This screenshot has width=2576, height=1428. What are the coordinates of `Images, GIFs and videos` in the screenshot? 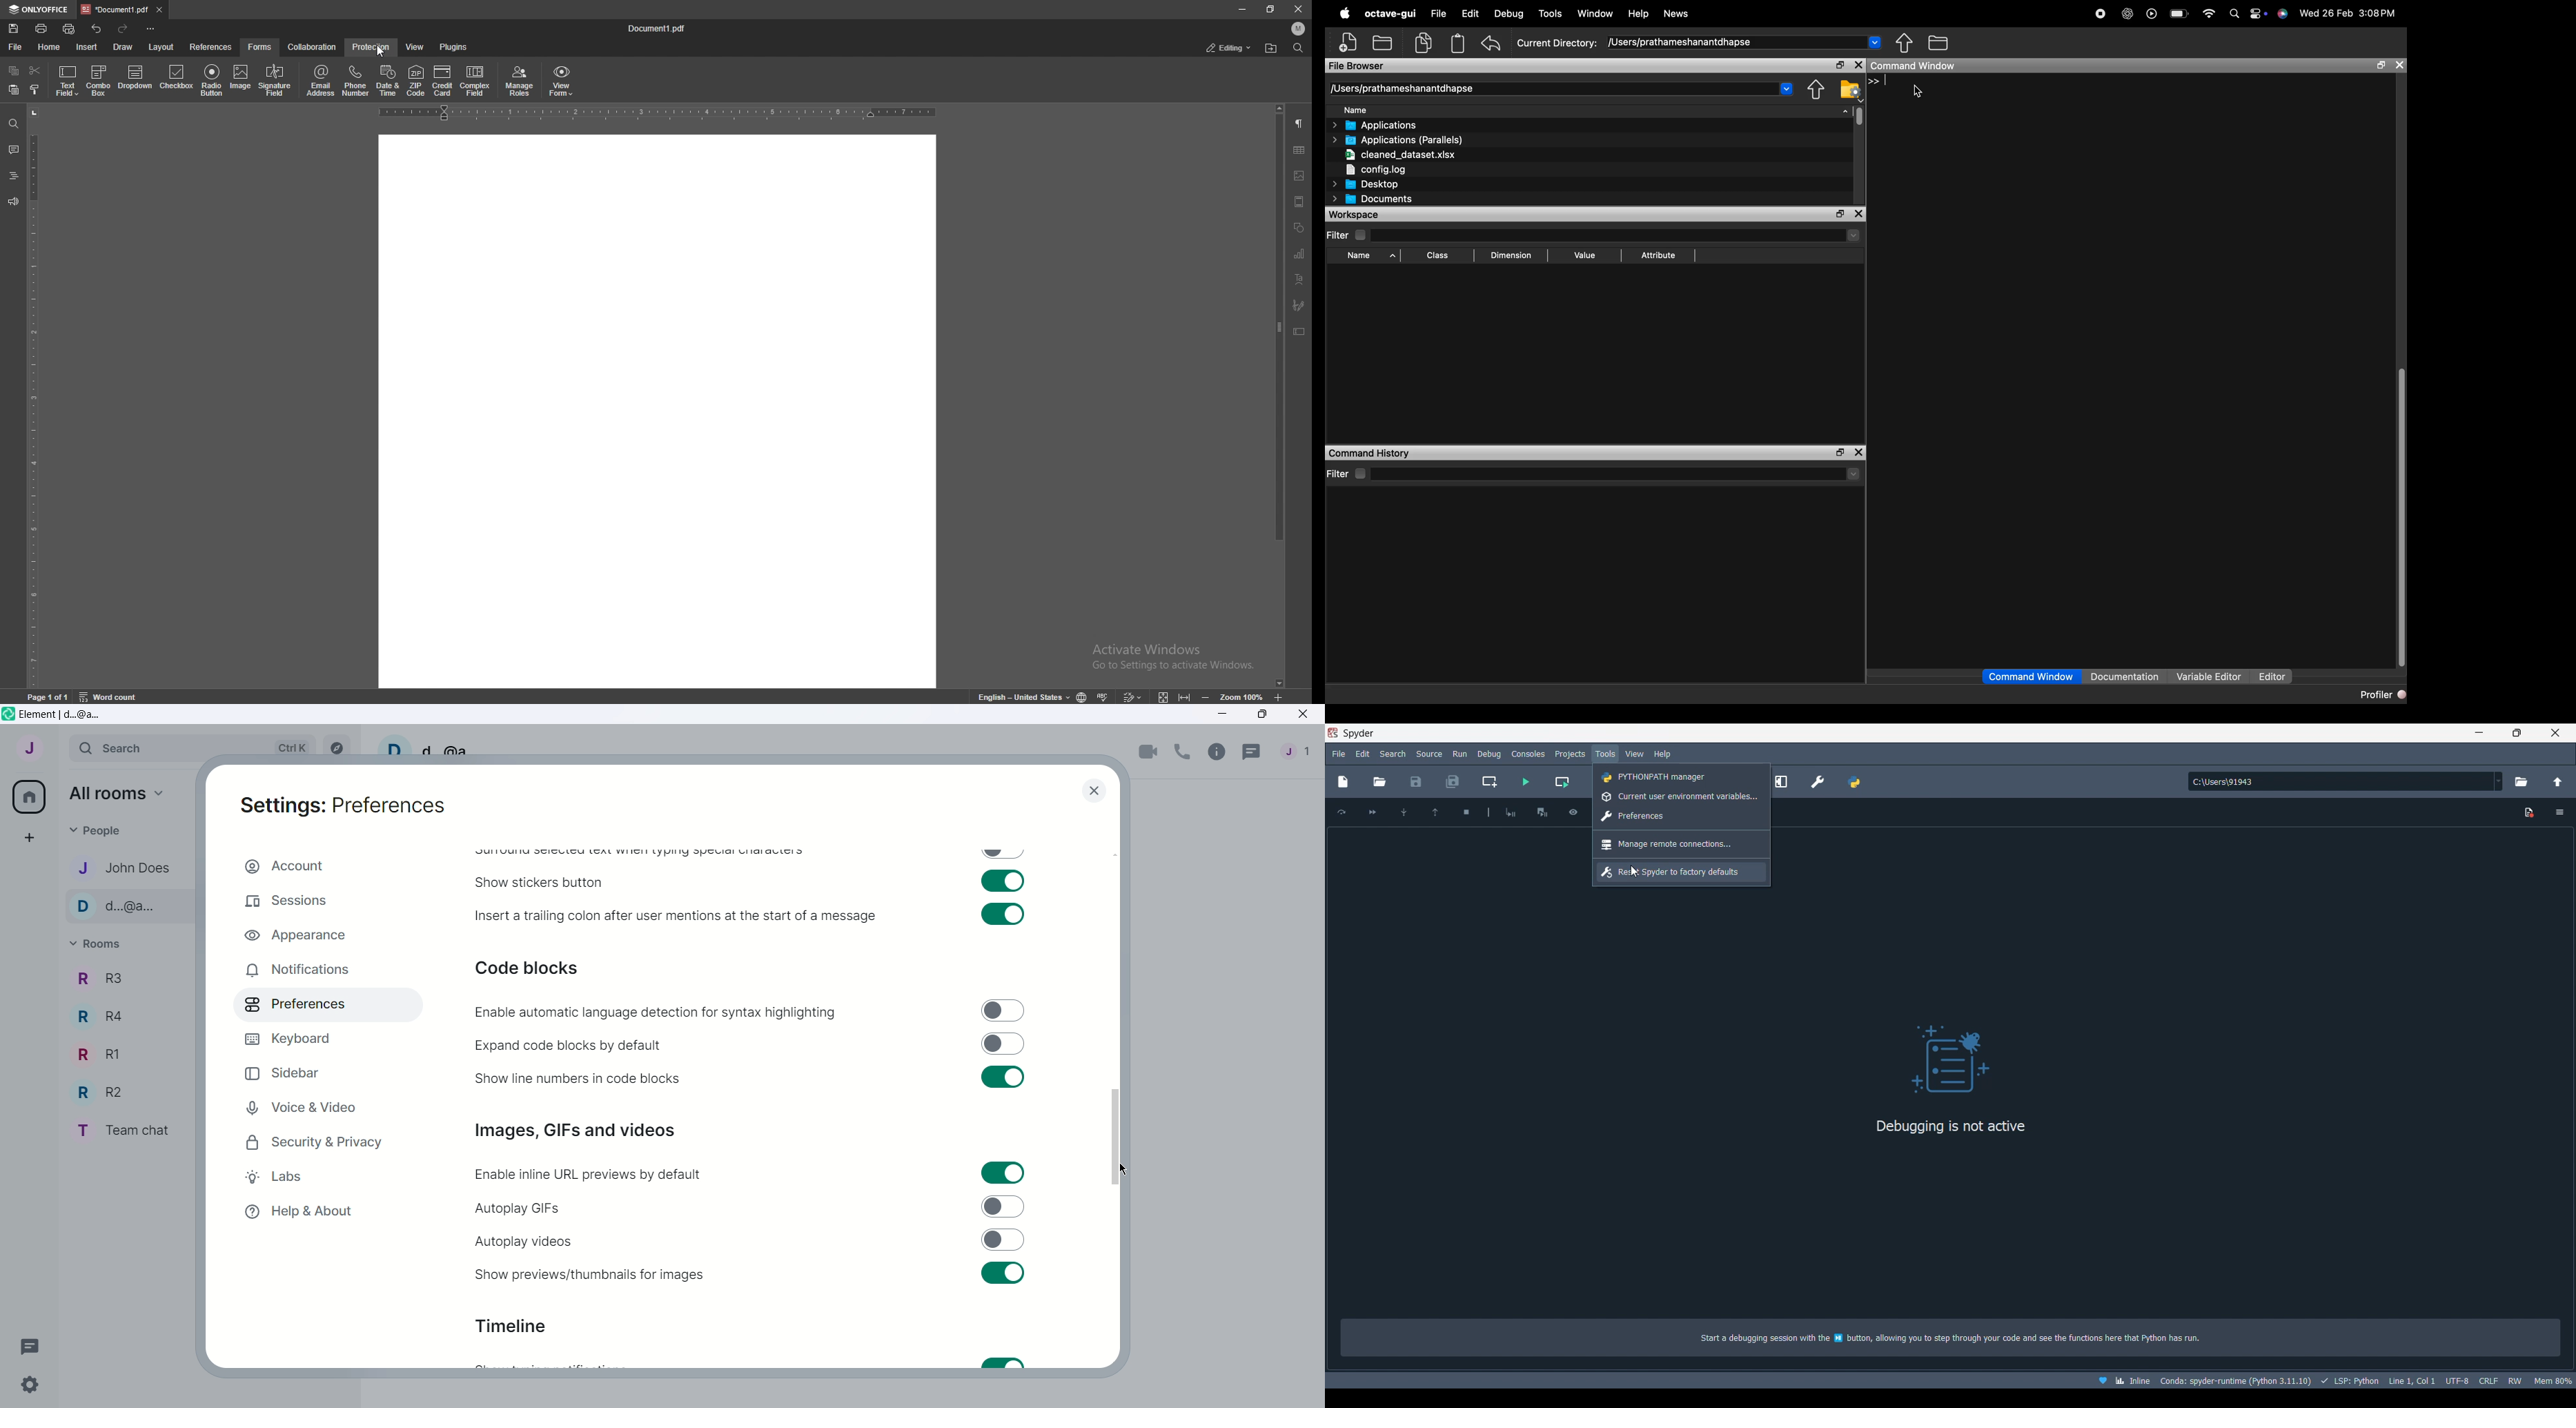 It's located at (574, 1131).